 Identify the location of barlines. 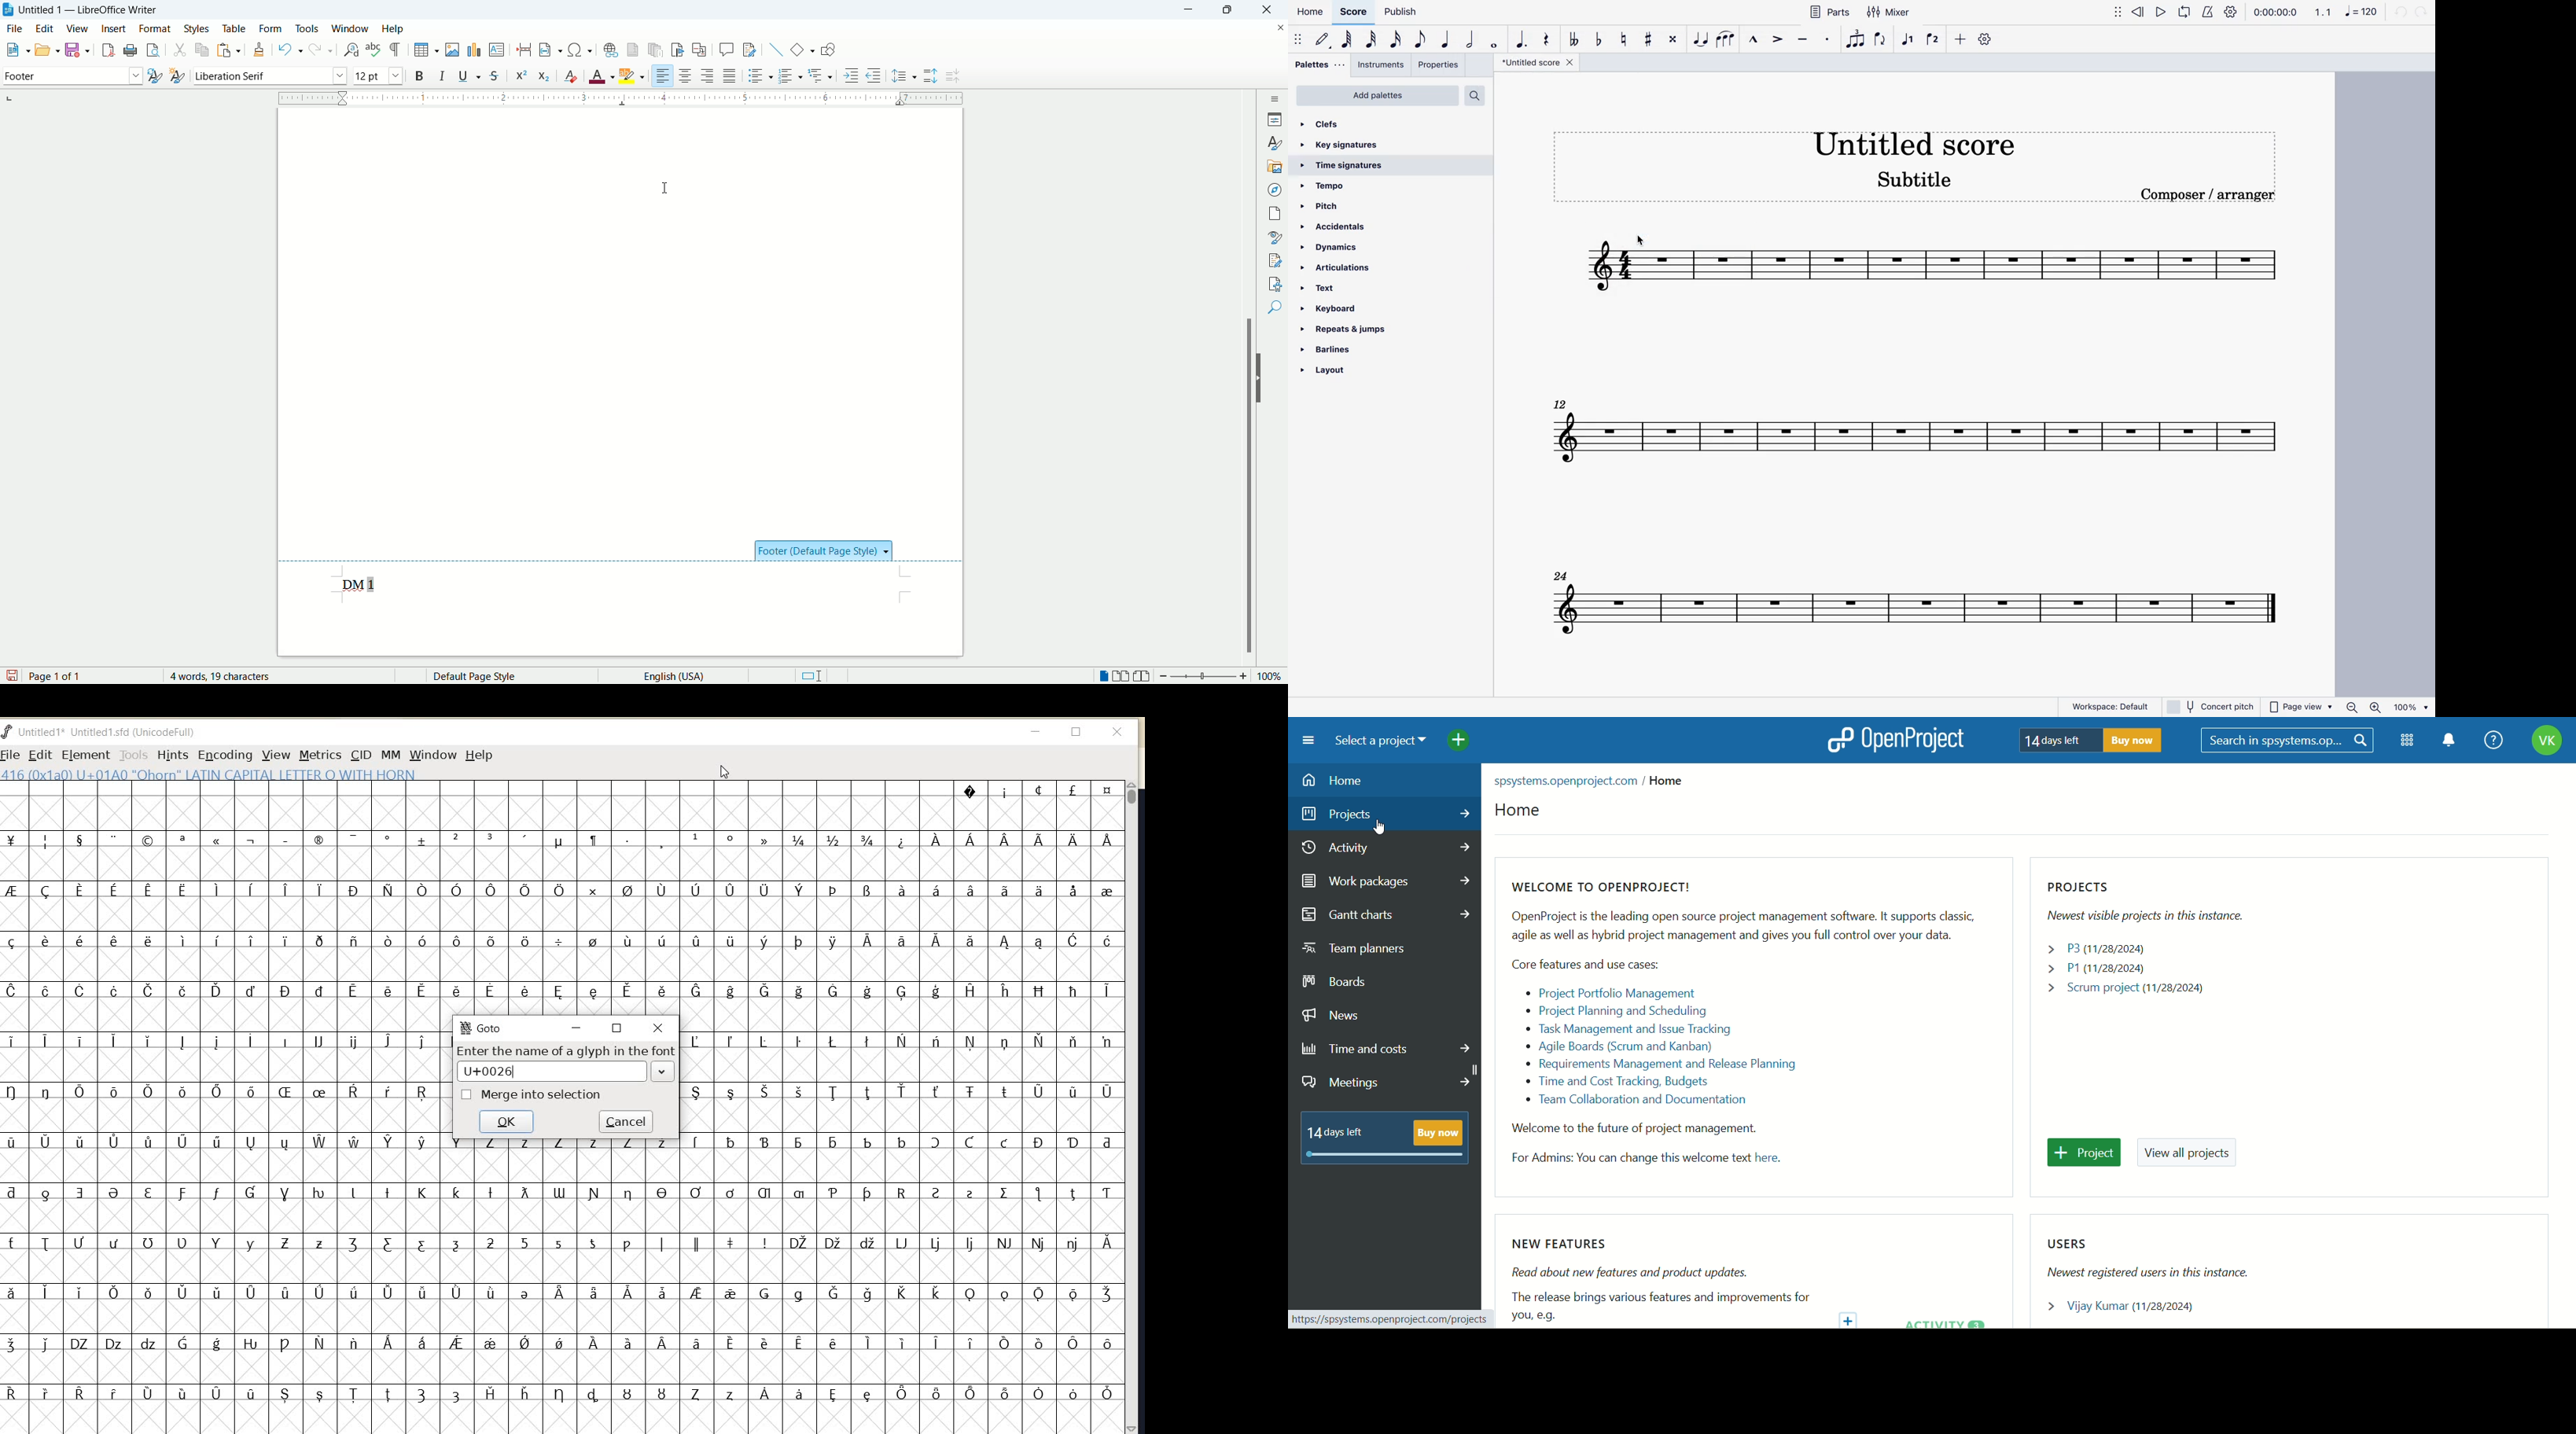
(1332, 349).